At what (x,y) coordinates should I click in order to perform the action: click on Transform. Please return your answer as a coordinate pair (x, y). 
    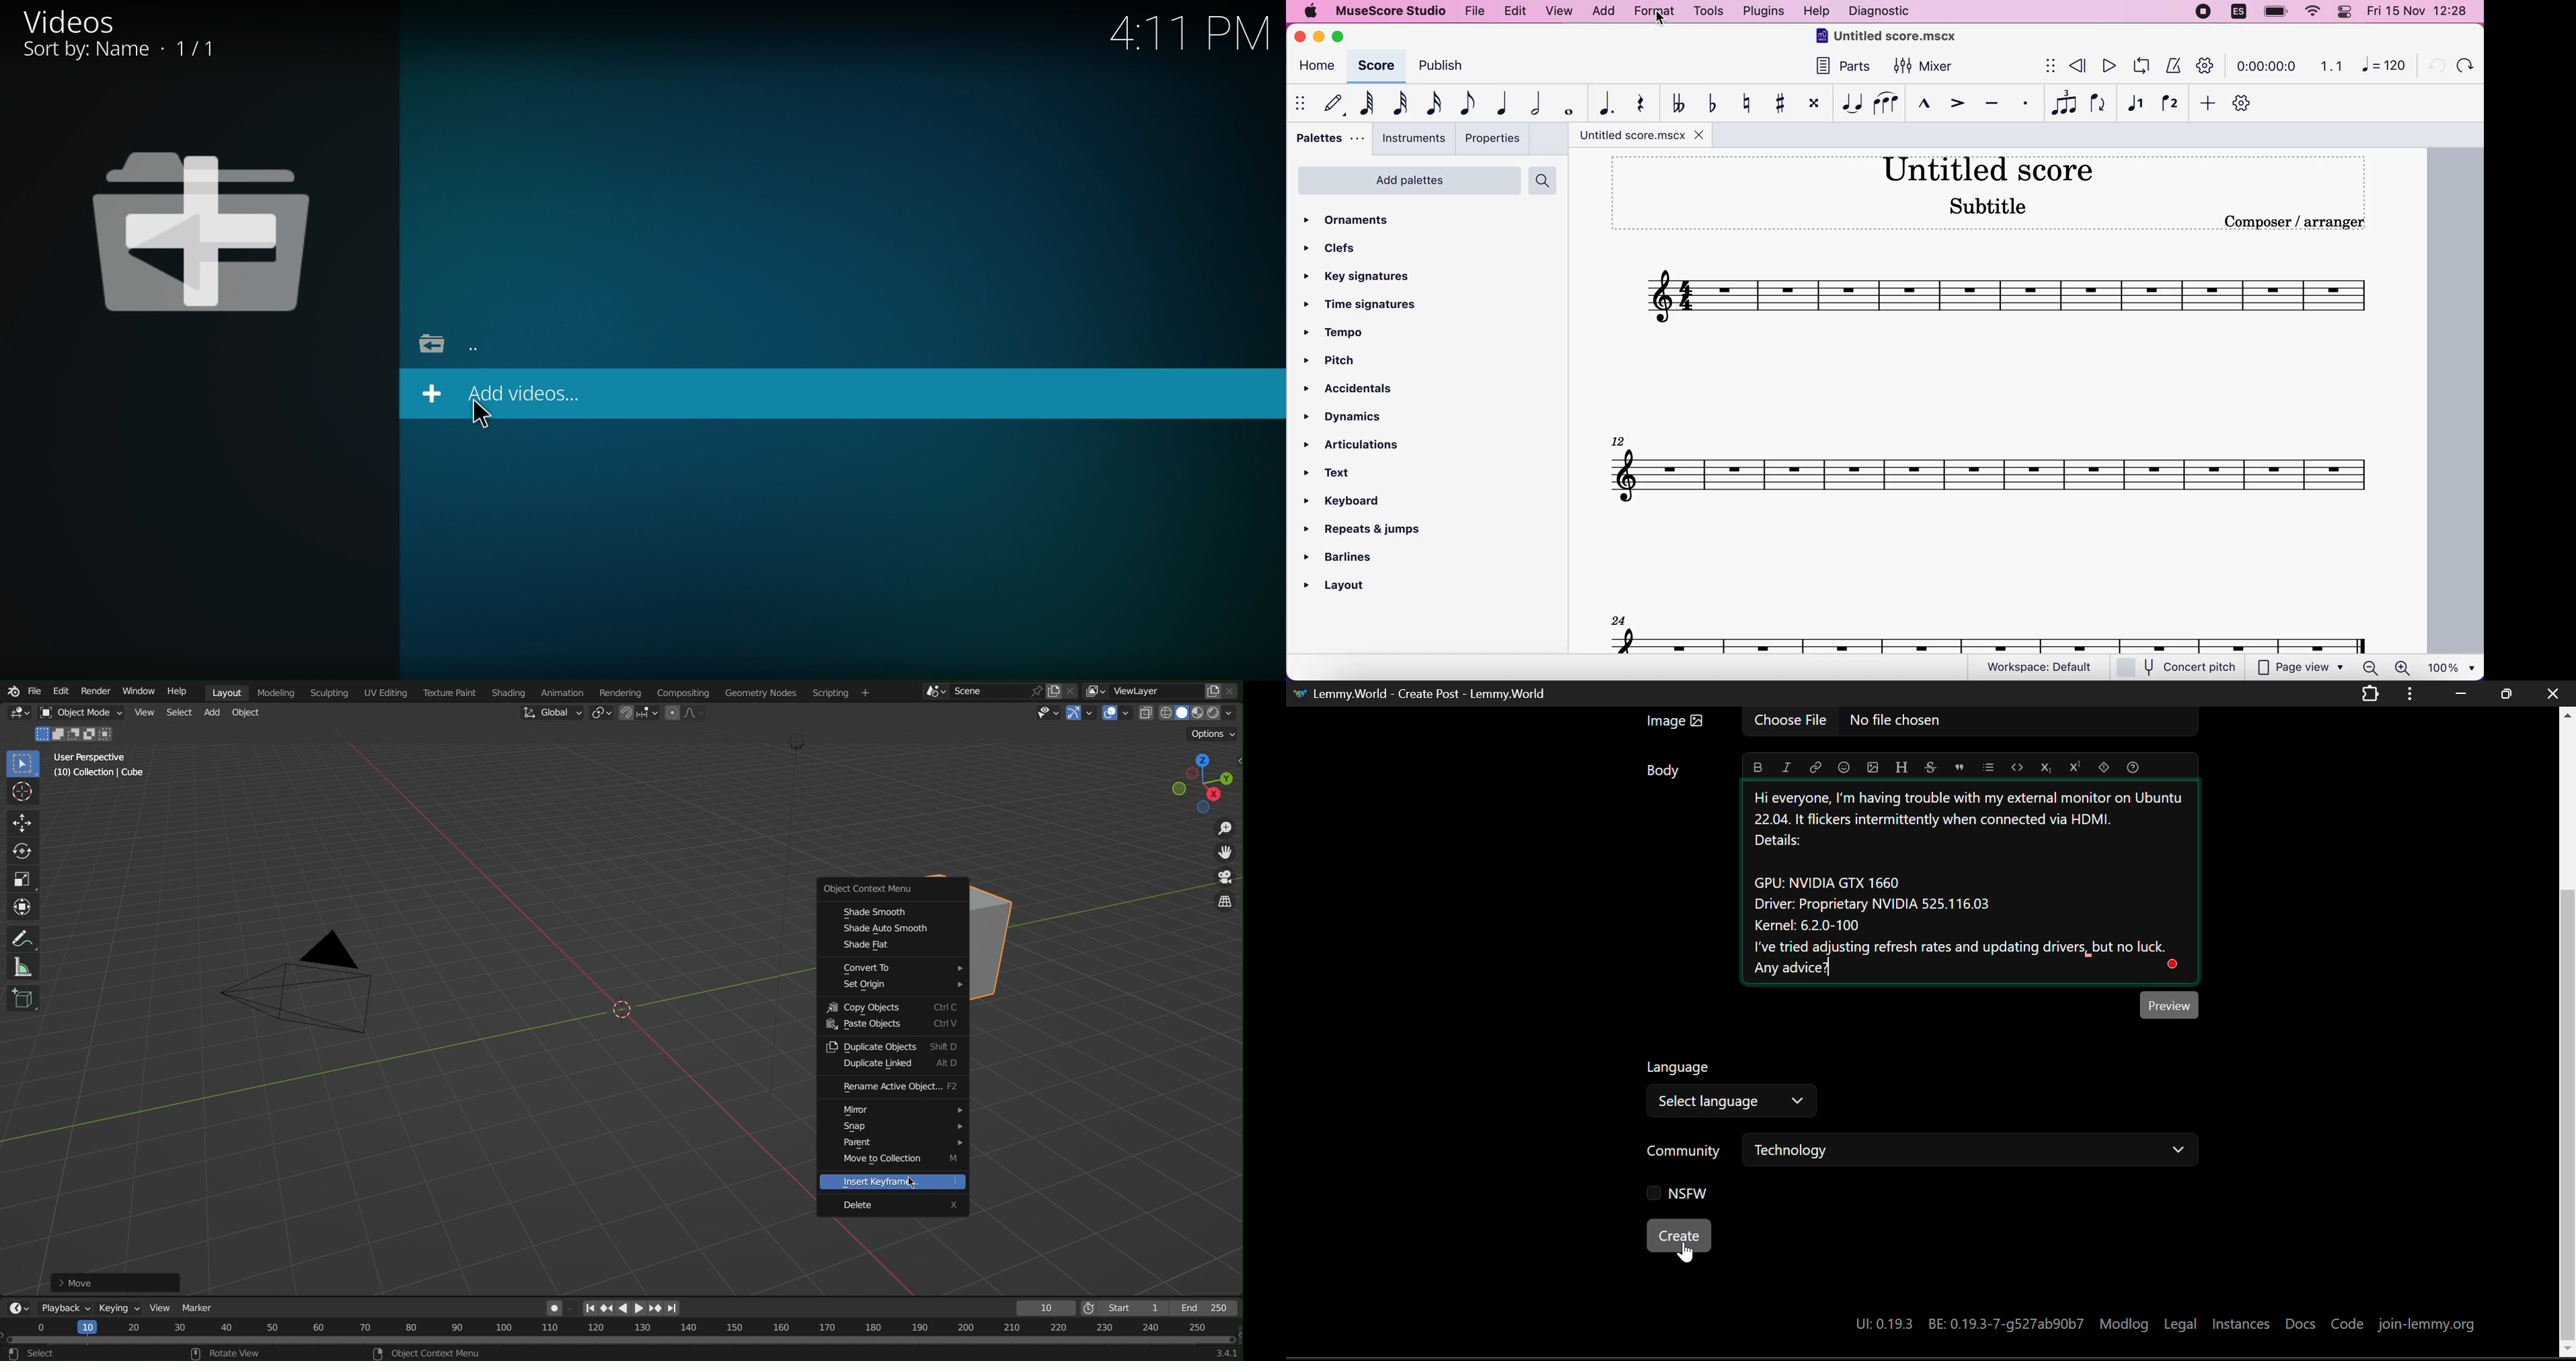
    Looking at the image, I should click on (23, 905).